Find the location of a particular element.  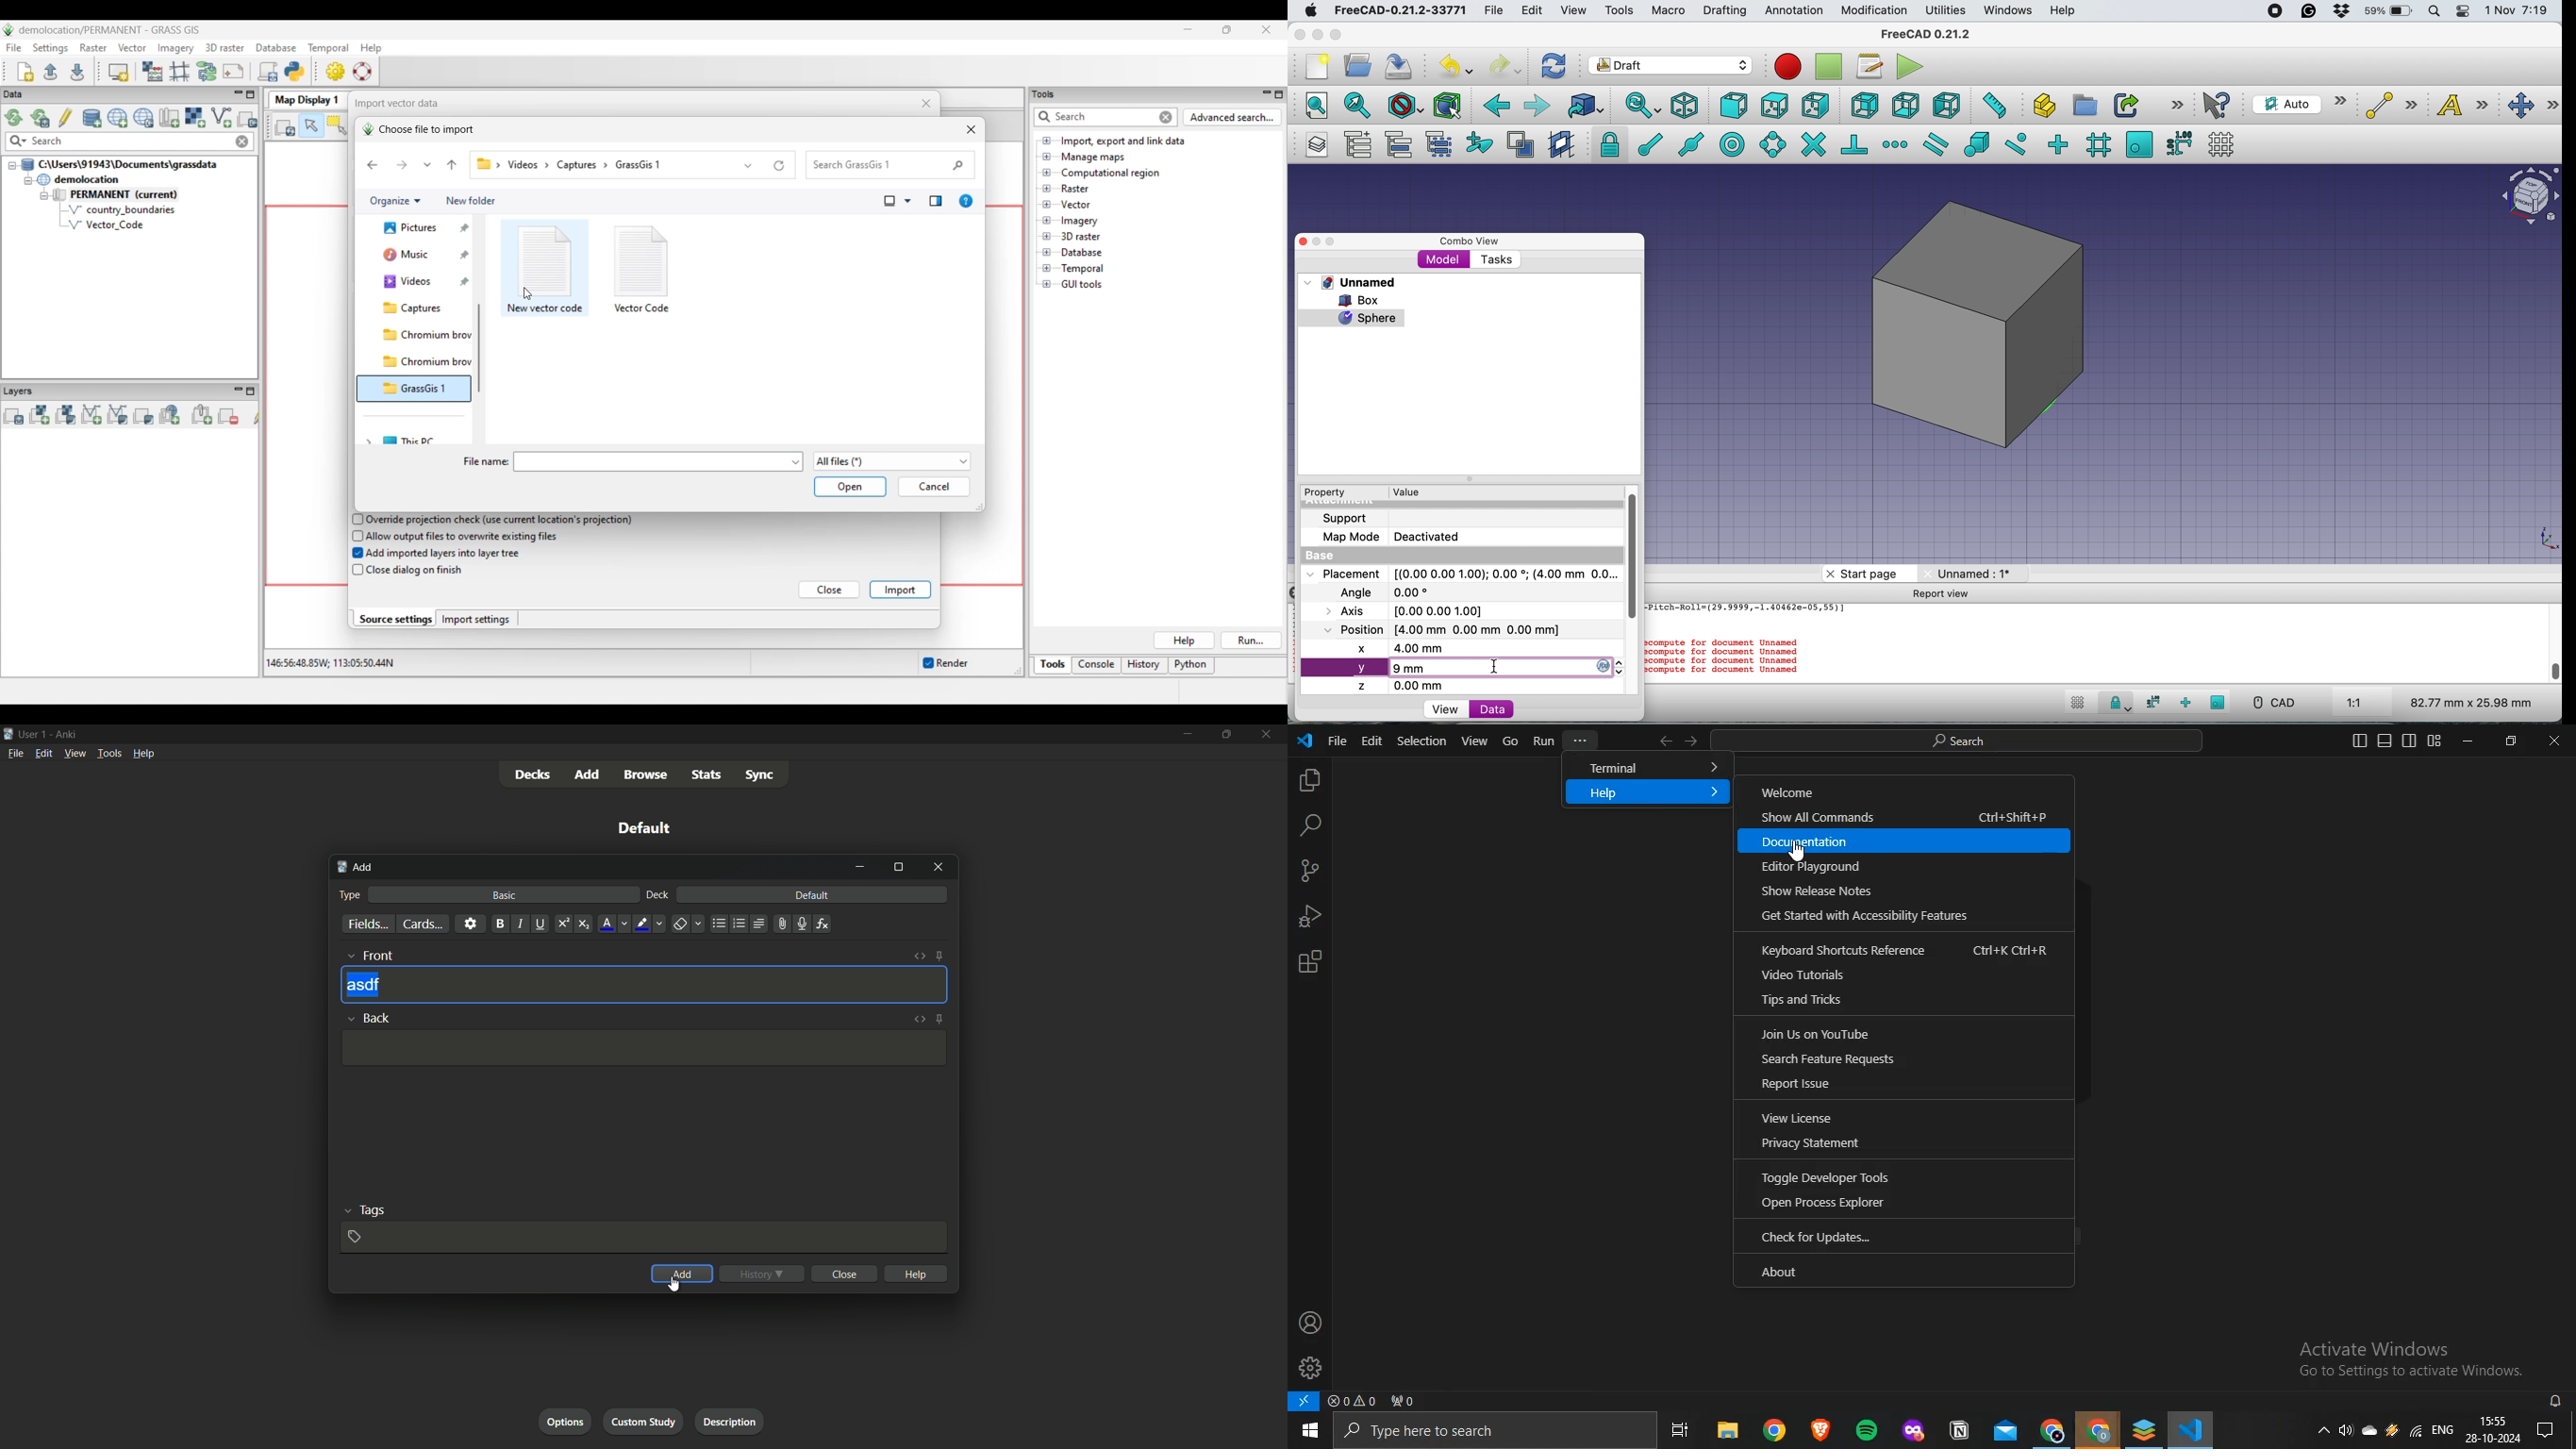

property is located at coordinates (1332, 492).